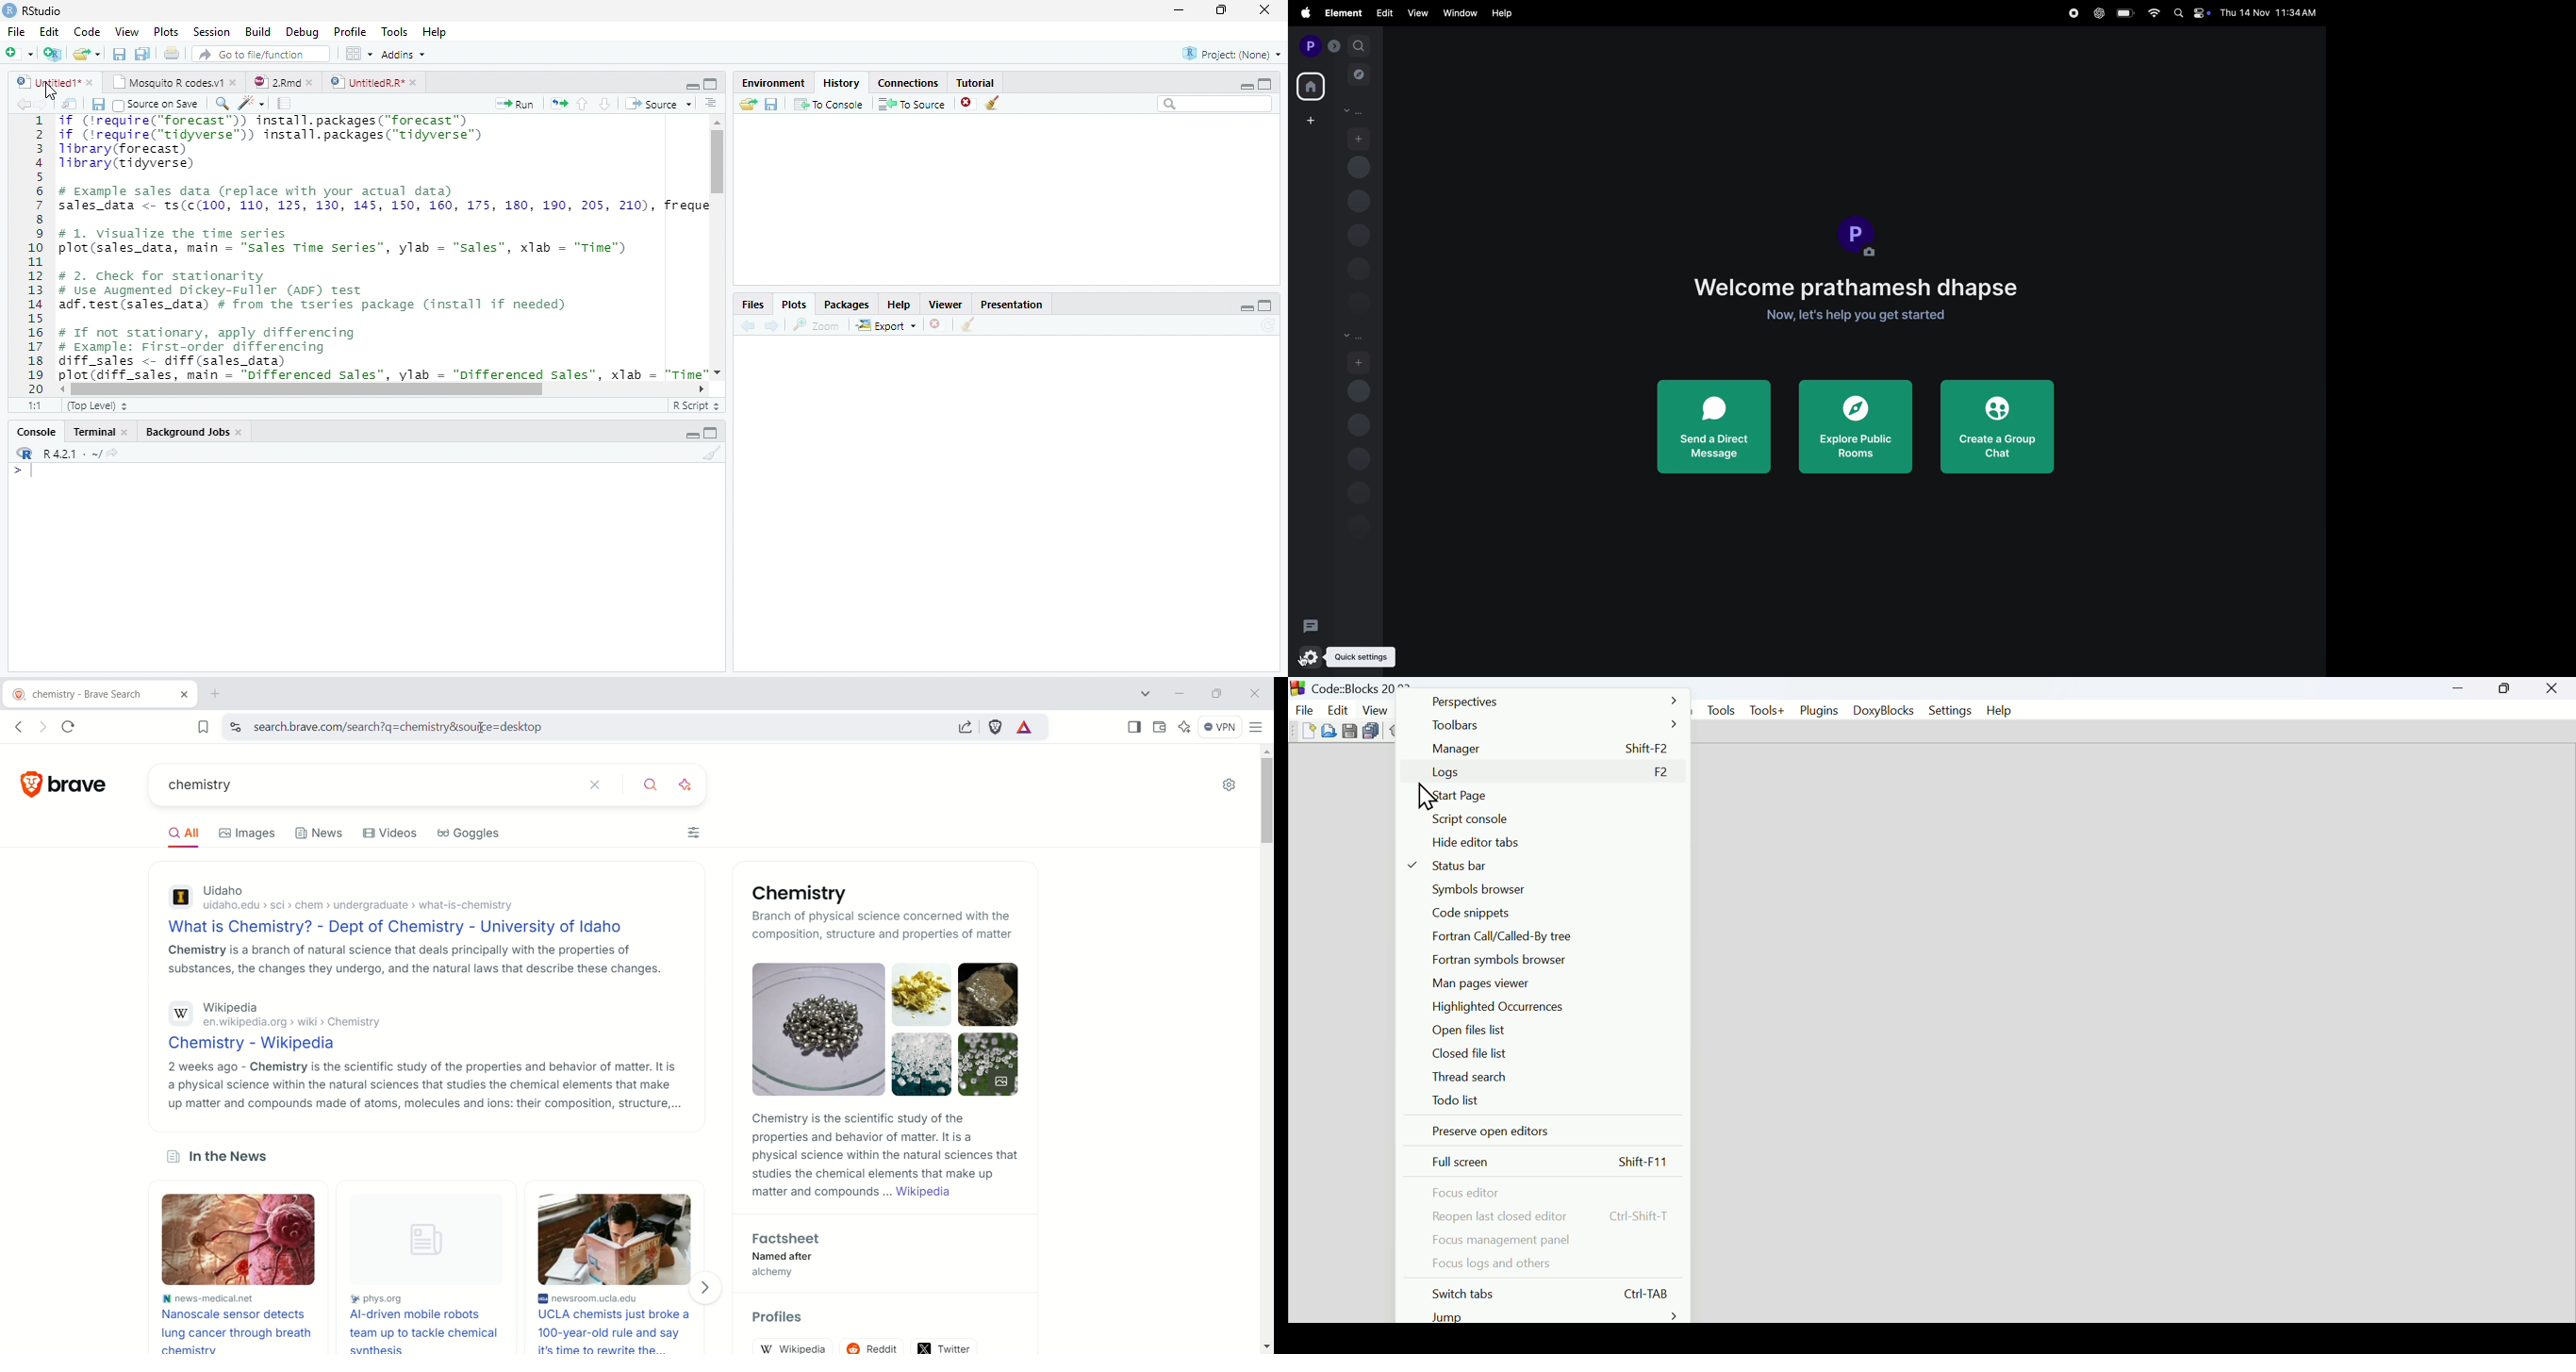 This screenshot has width=2576, height=1372. I want to click on Maximize, so click(713, 434).